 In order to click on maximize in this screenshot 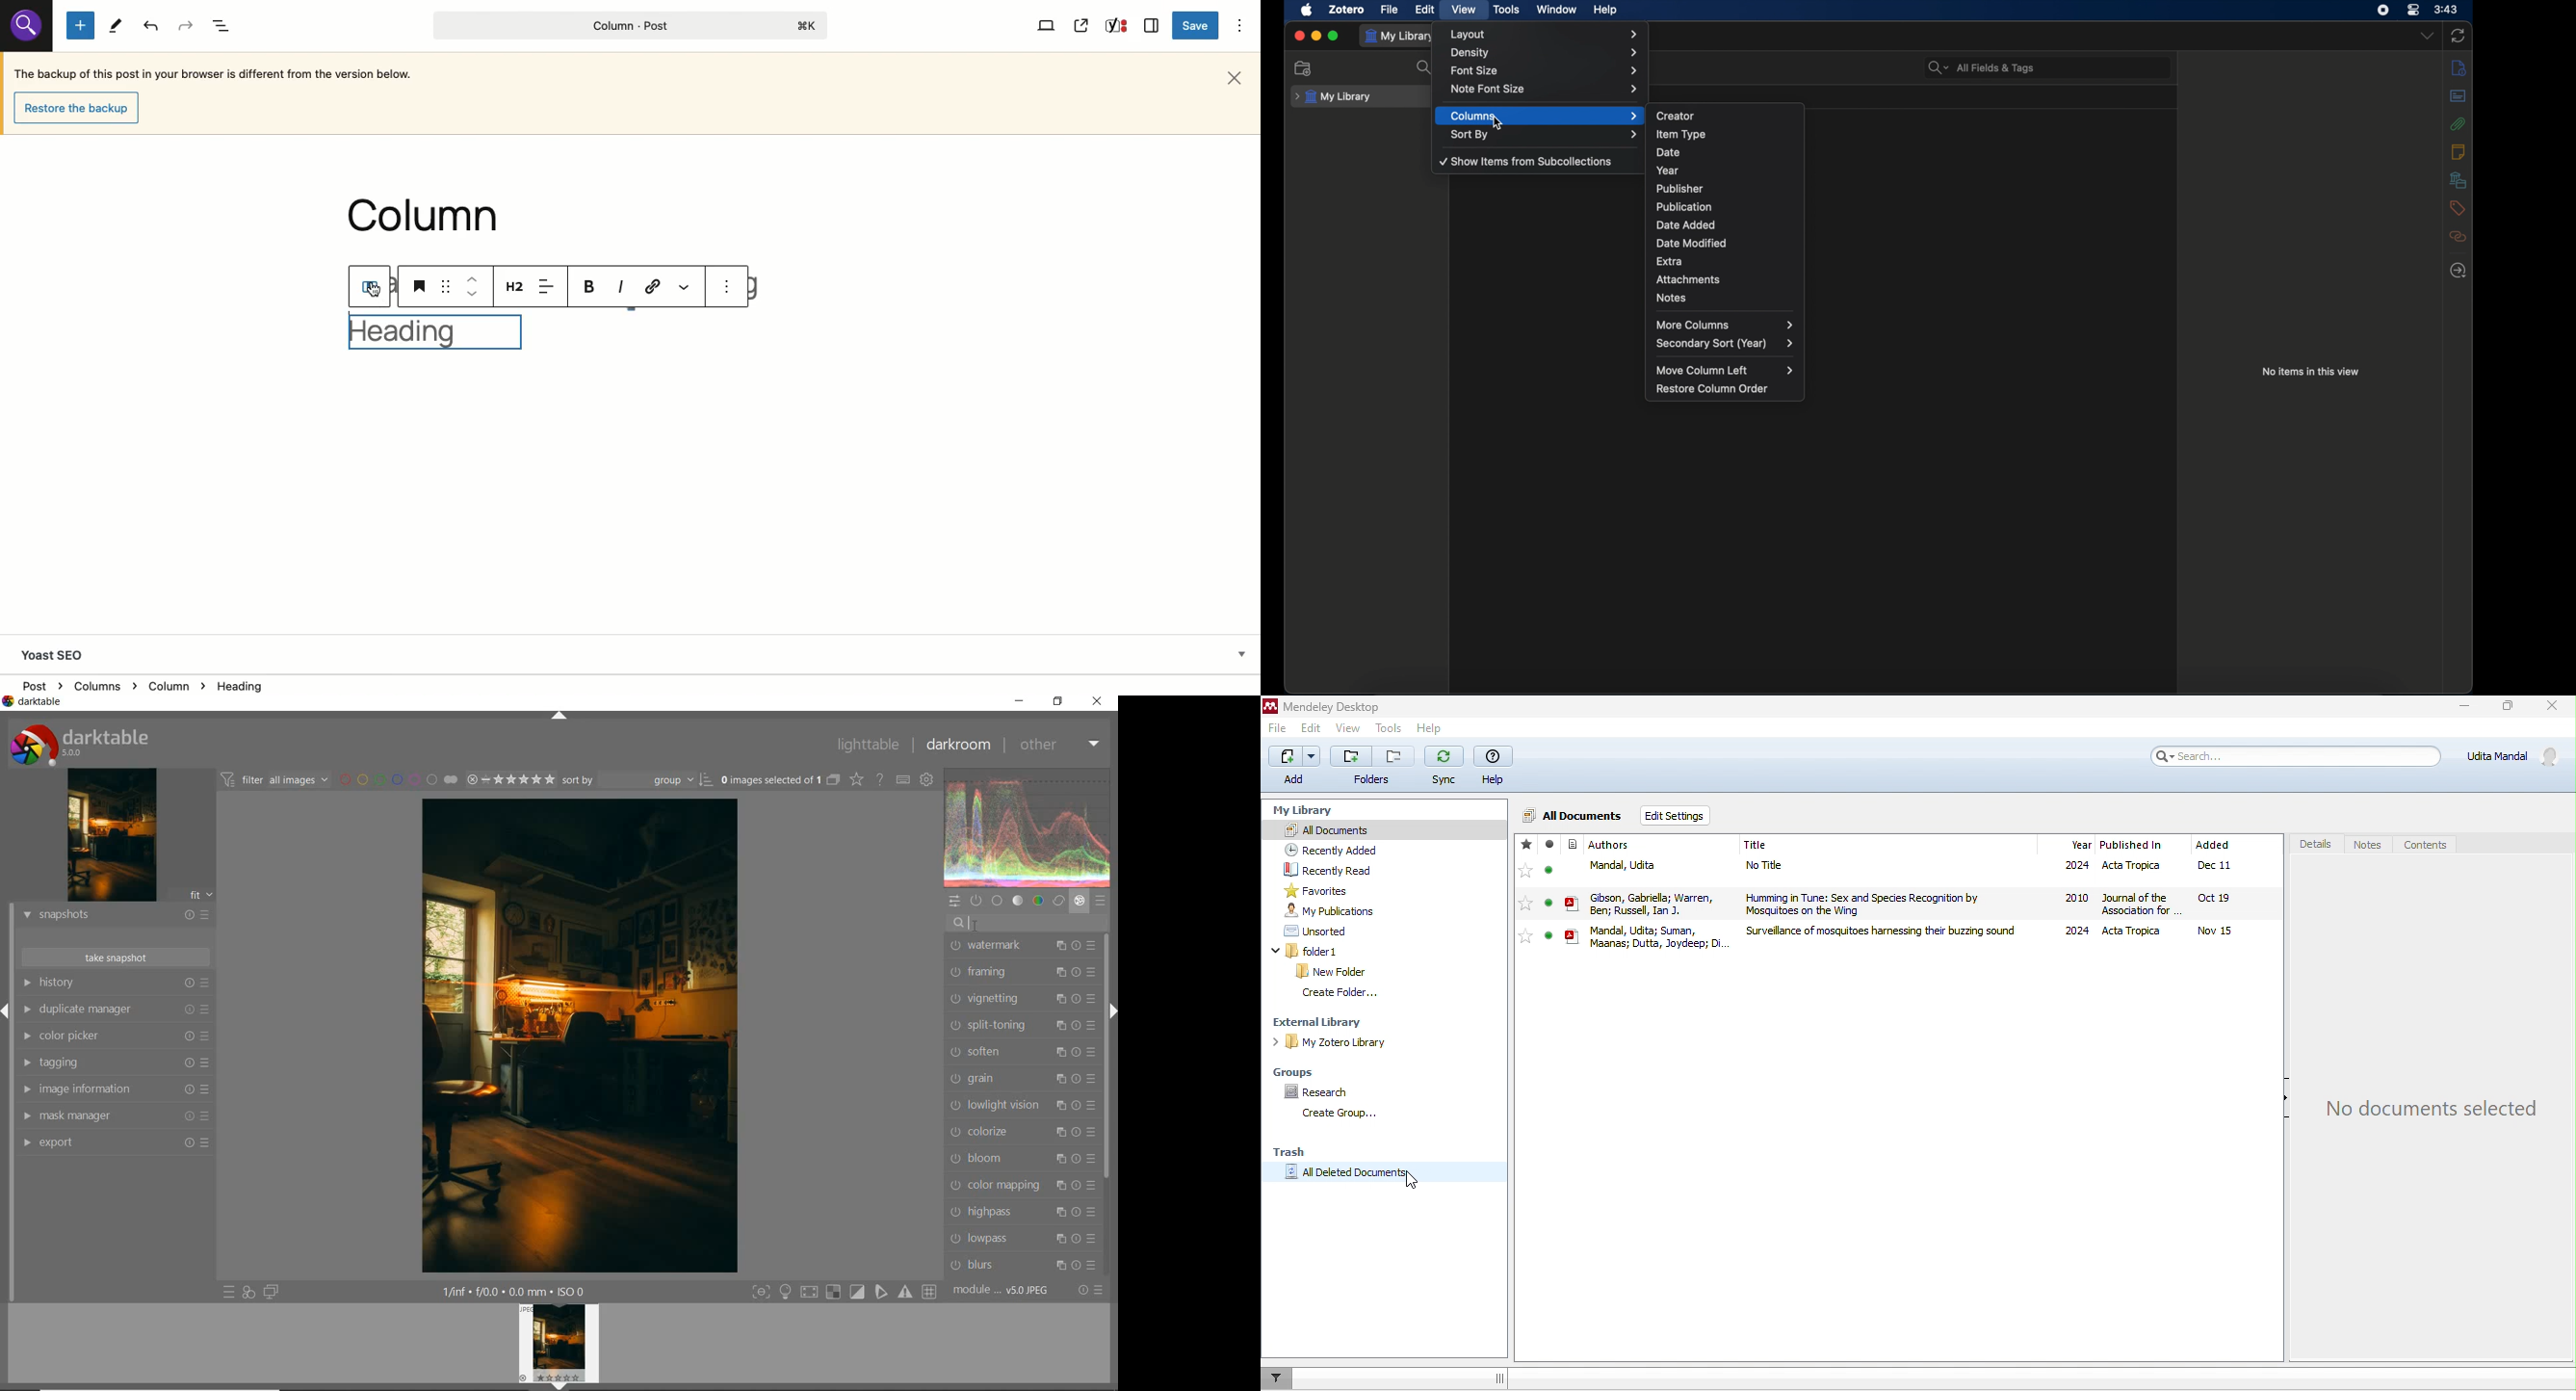, I will do `click(1334, 36)`.